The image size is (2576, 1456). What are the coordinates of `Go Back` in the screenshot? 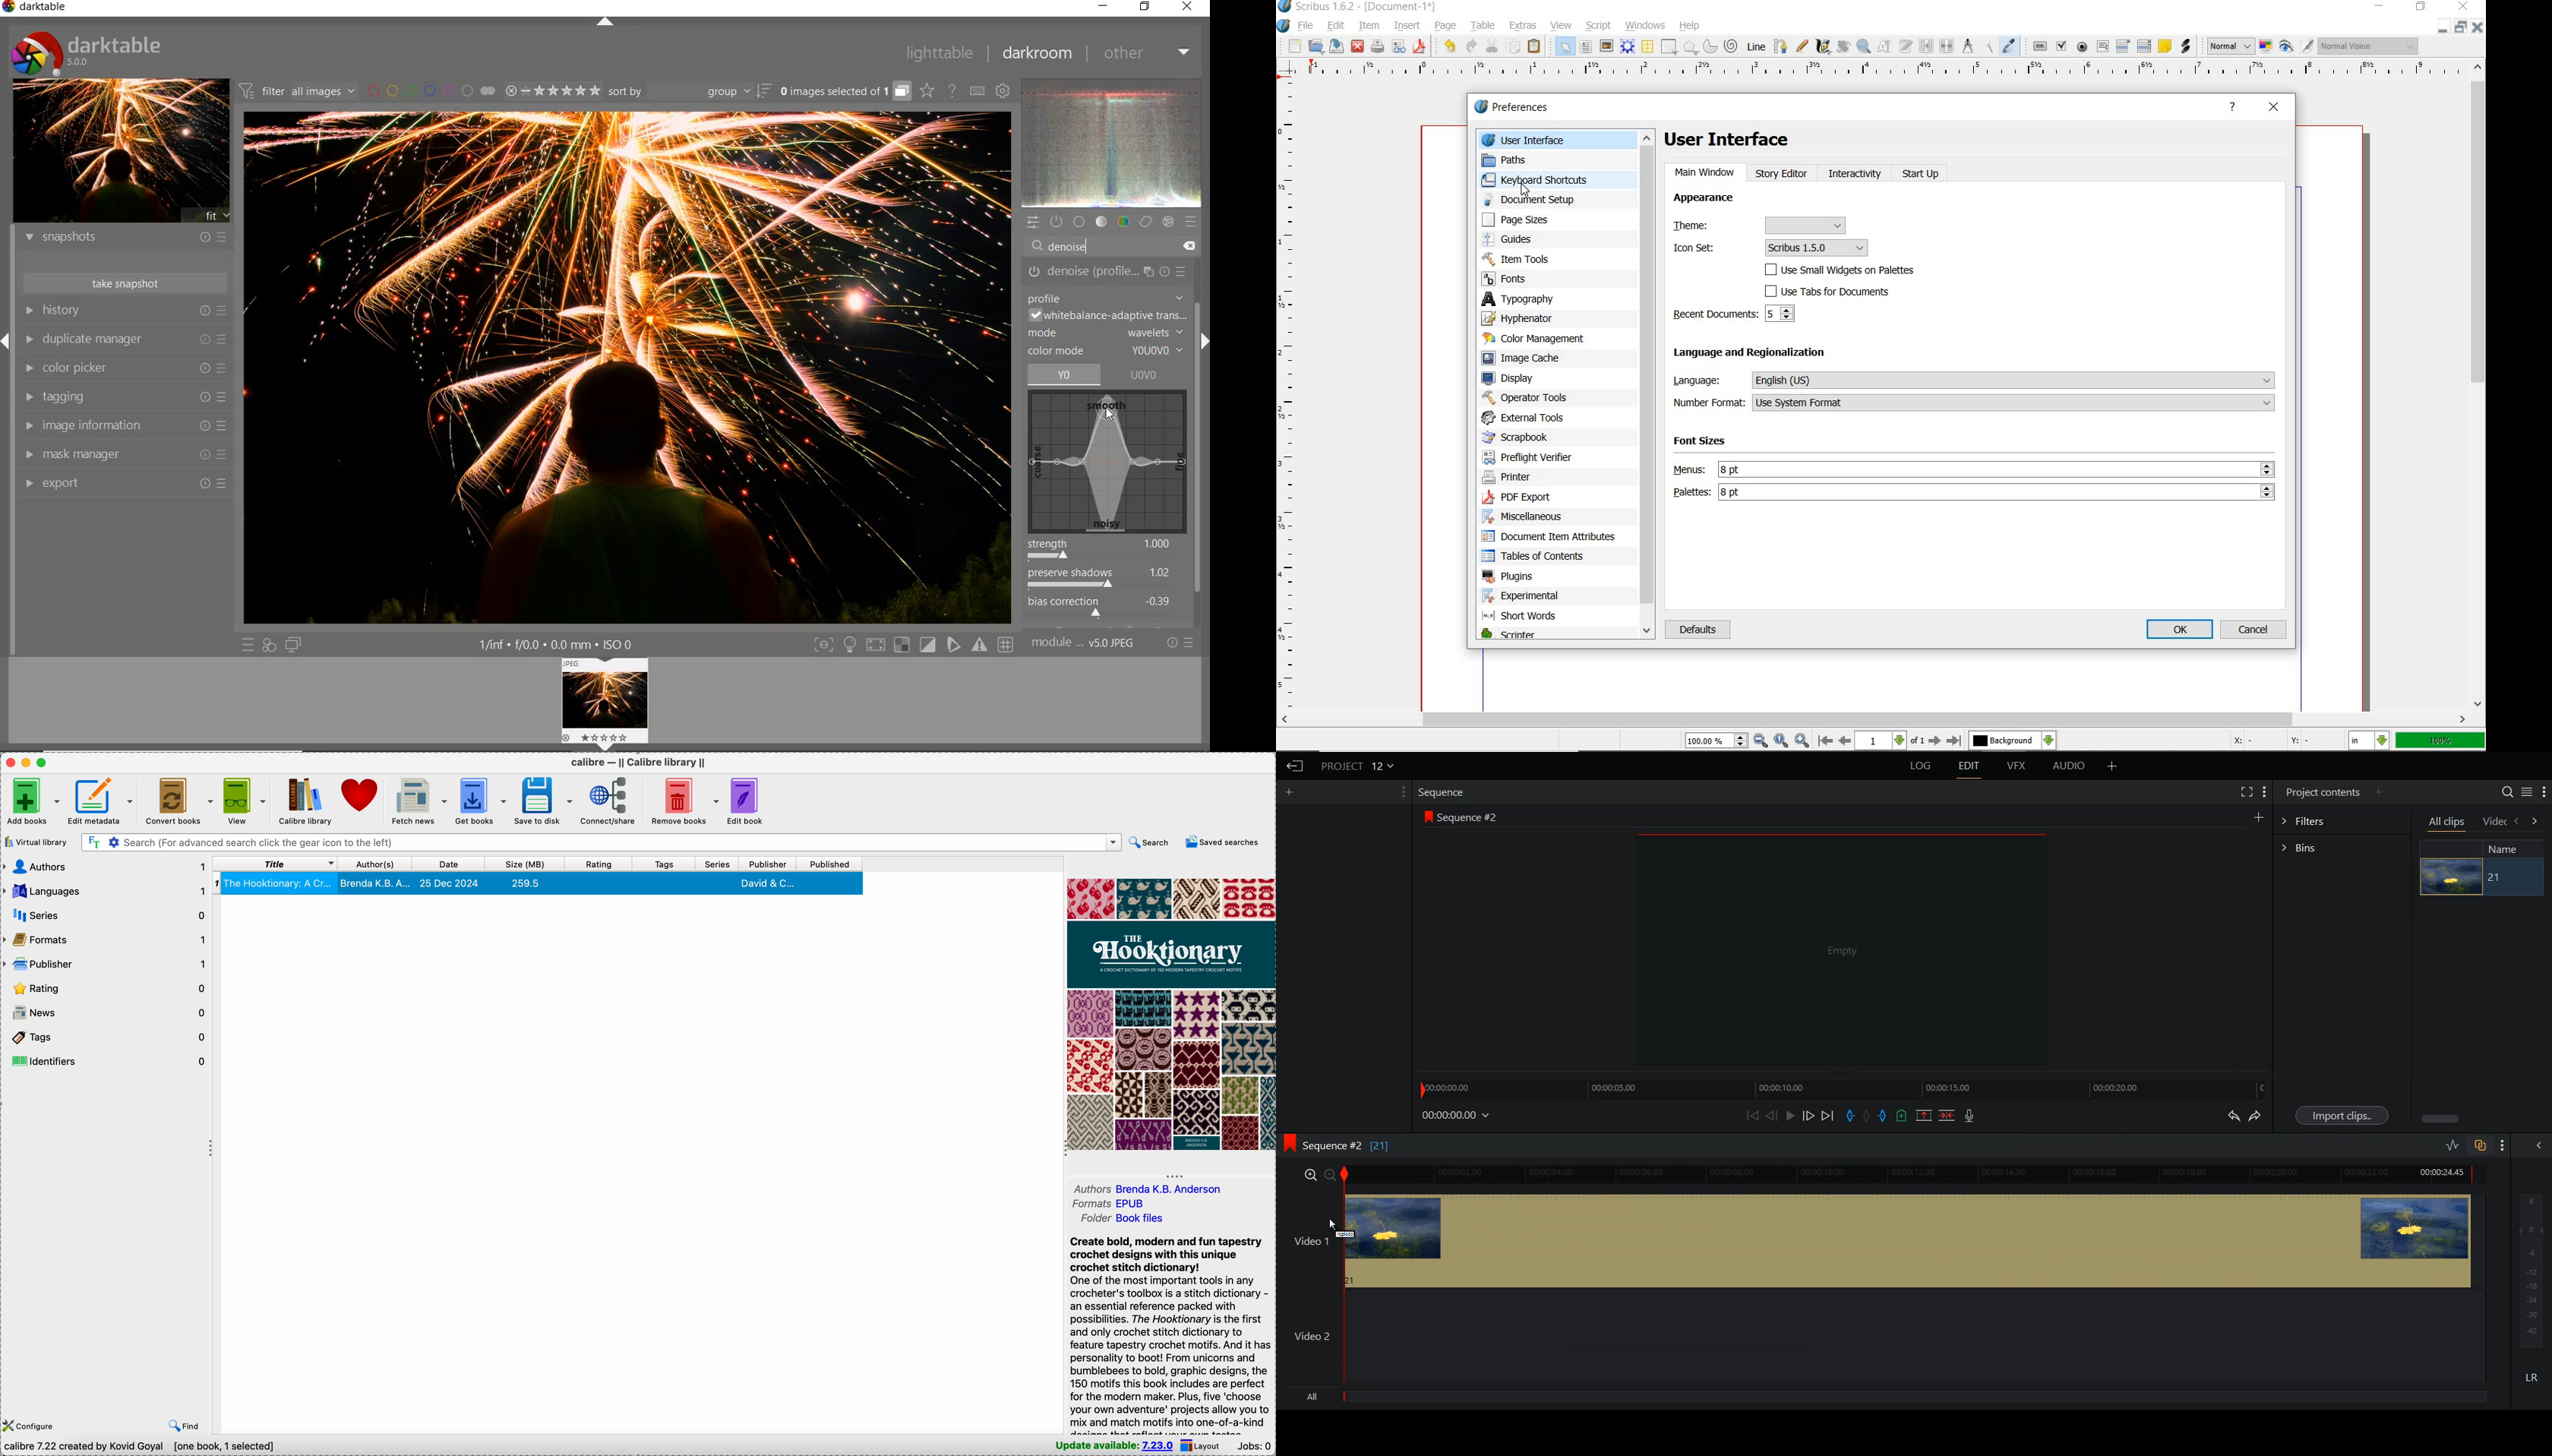 It's located at (1296, 767).